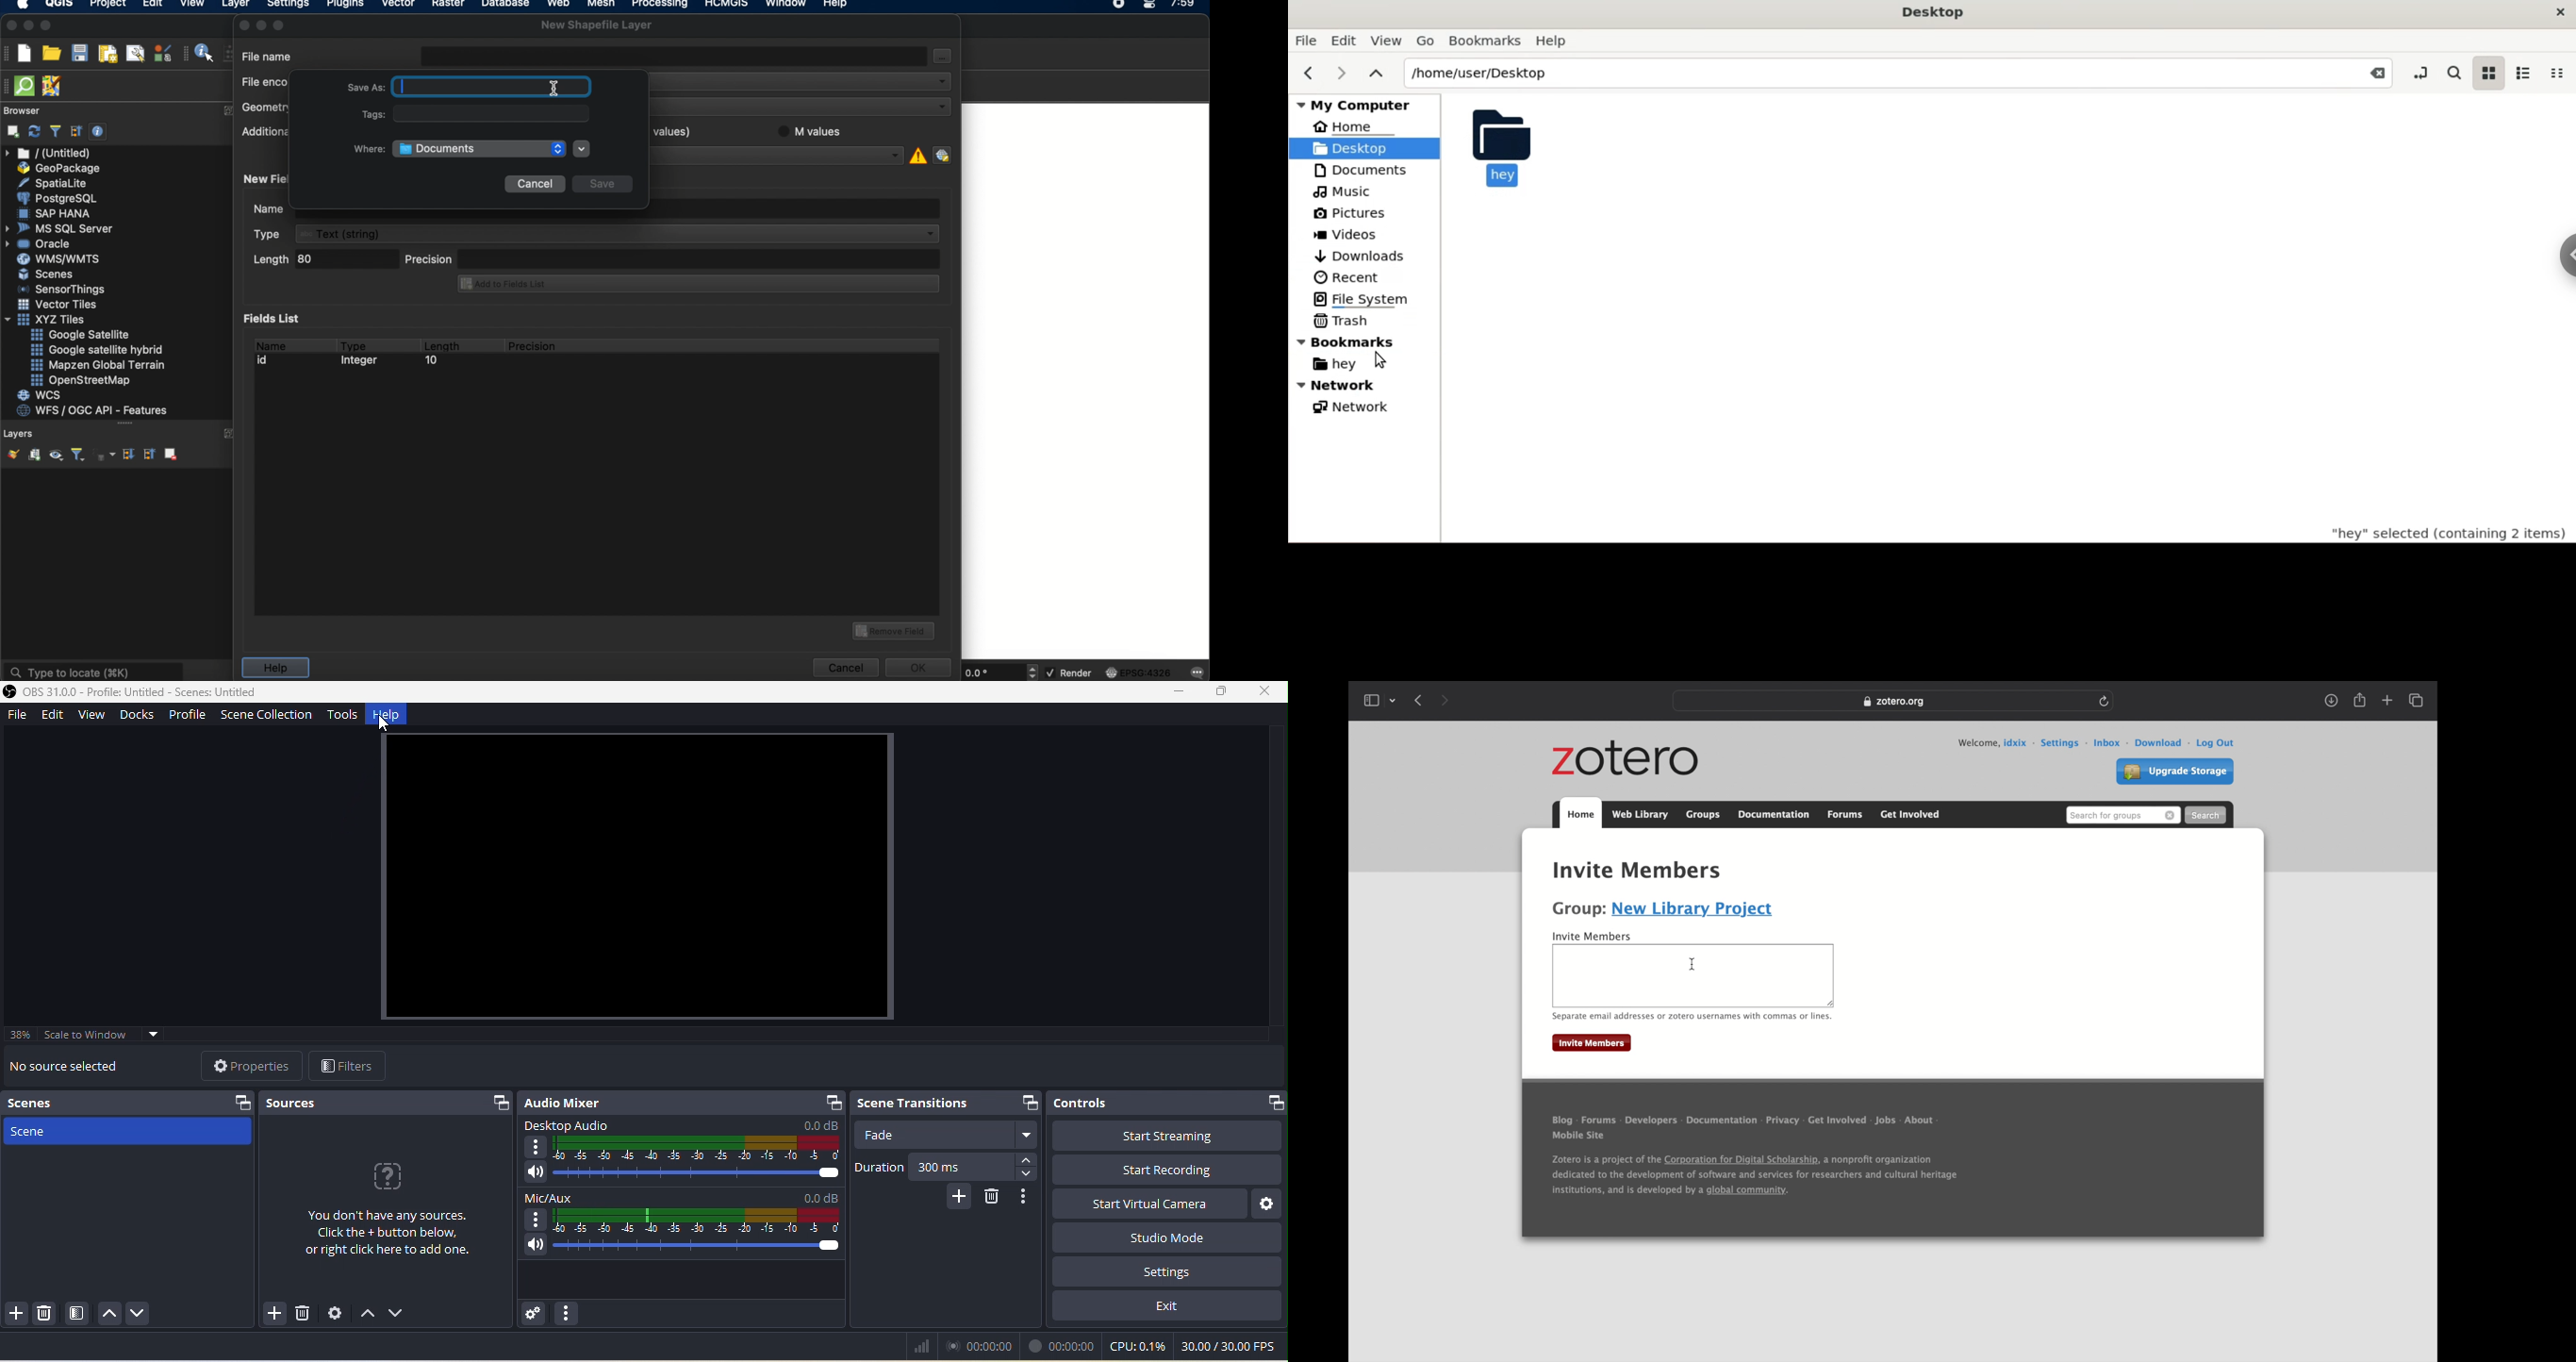  Describe the element at coordinates (269, 211) in the screenshot. I see `Name` at that location.